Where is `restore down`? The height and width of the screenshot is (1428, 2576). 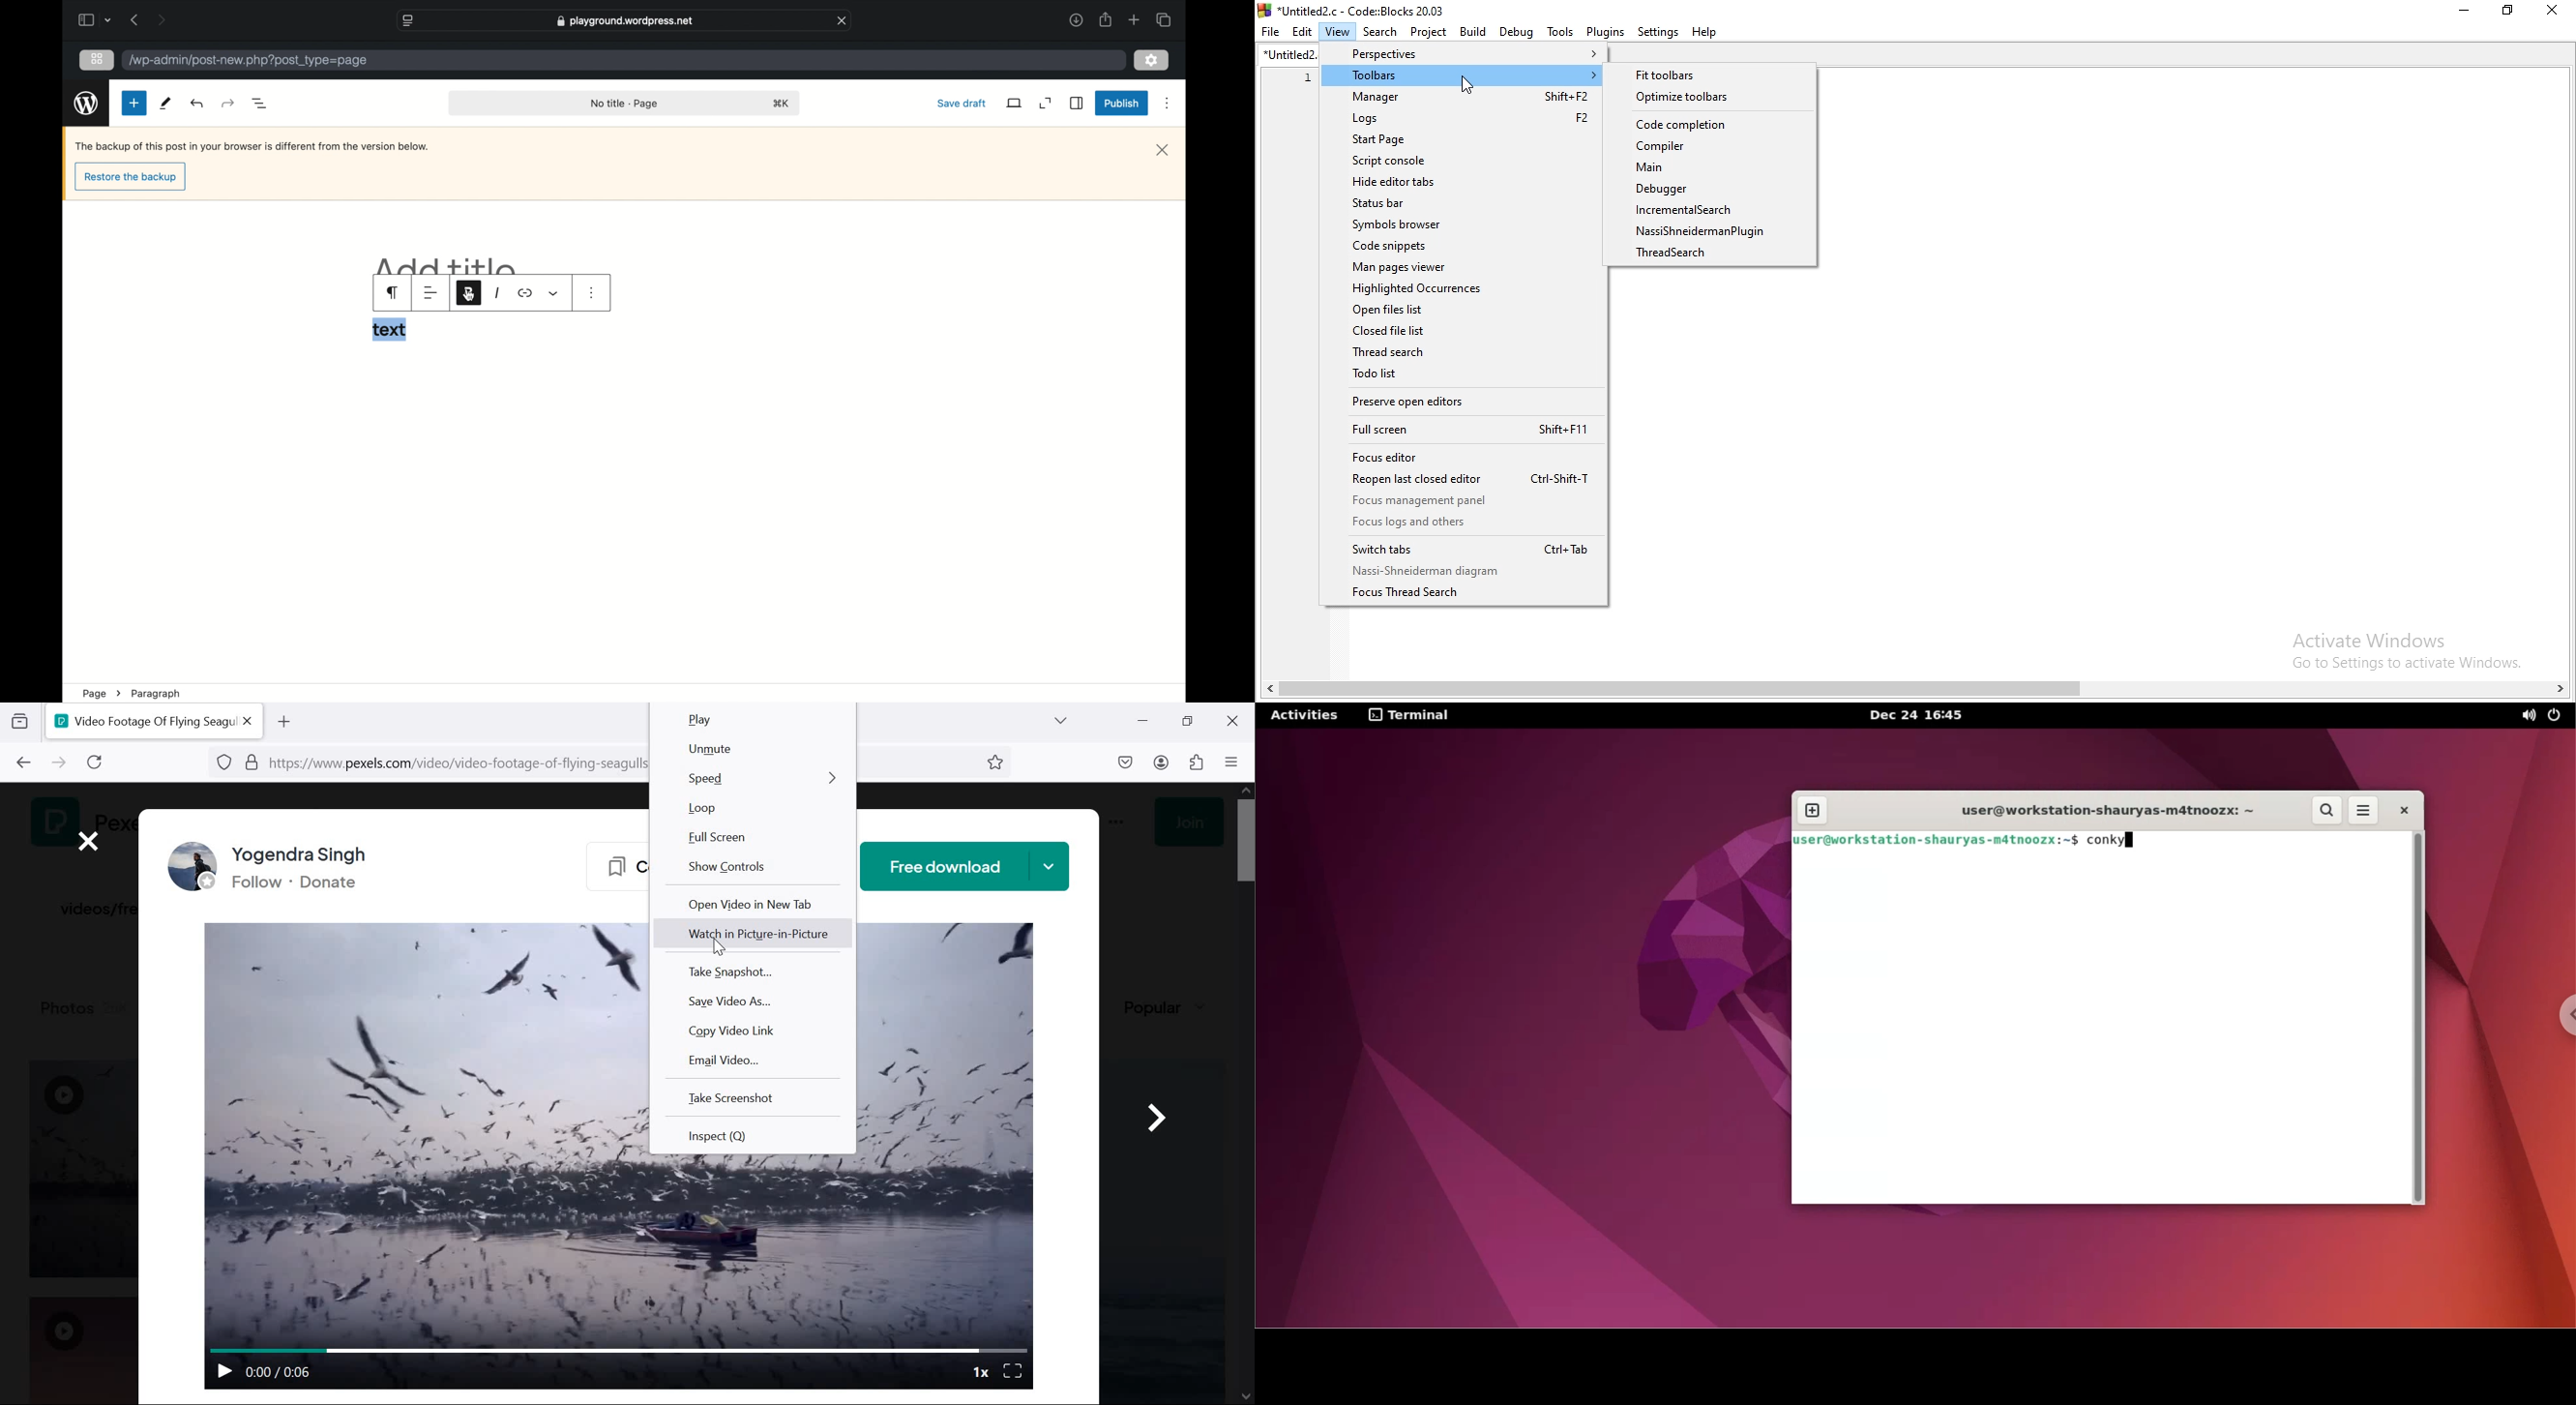 restore down is located at coordinates (1189, 721).